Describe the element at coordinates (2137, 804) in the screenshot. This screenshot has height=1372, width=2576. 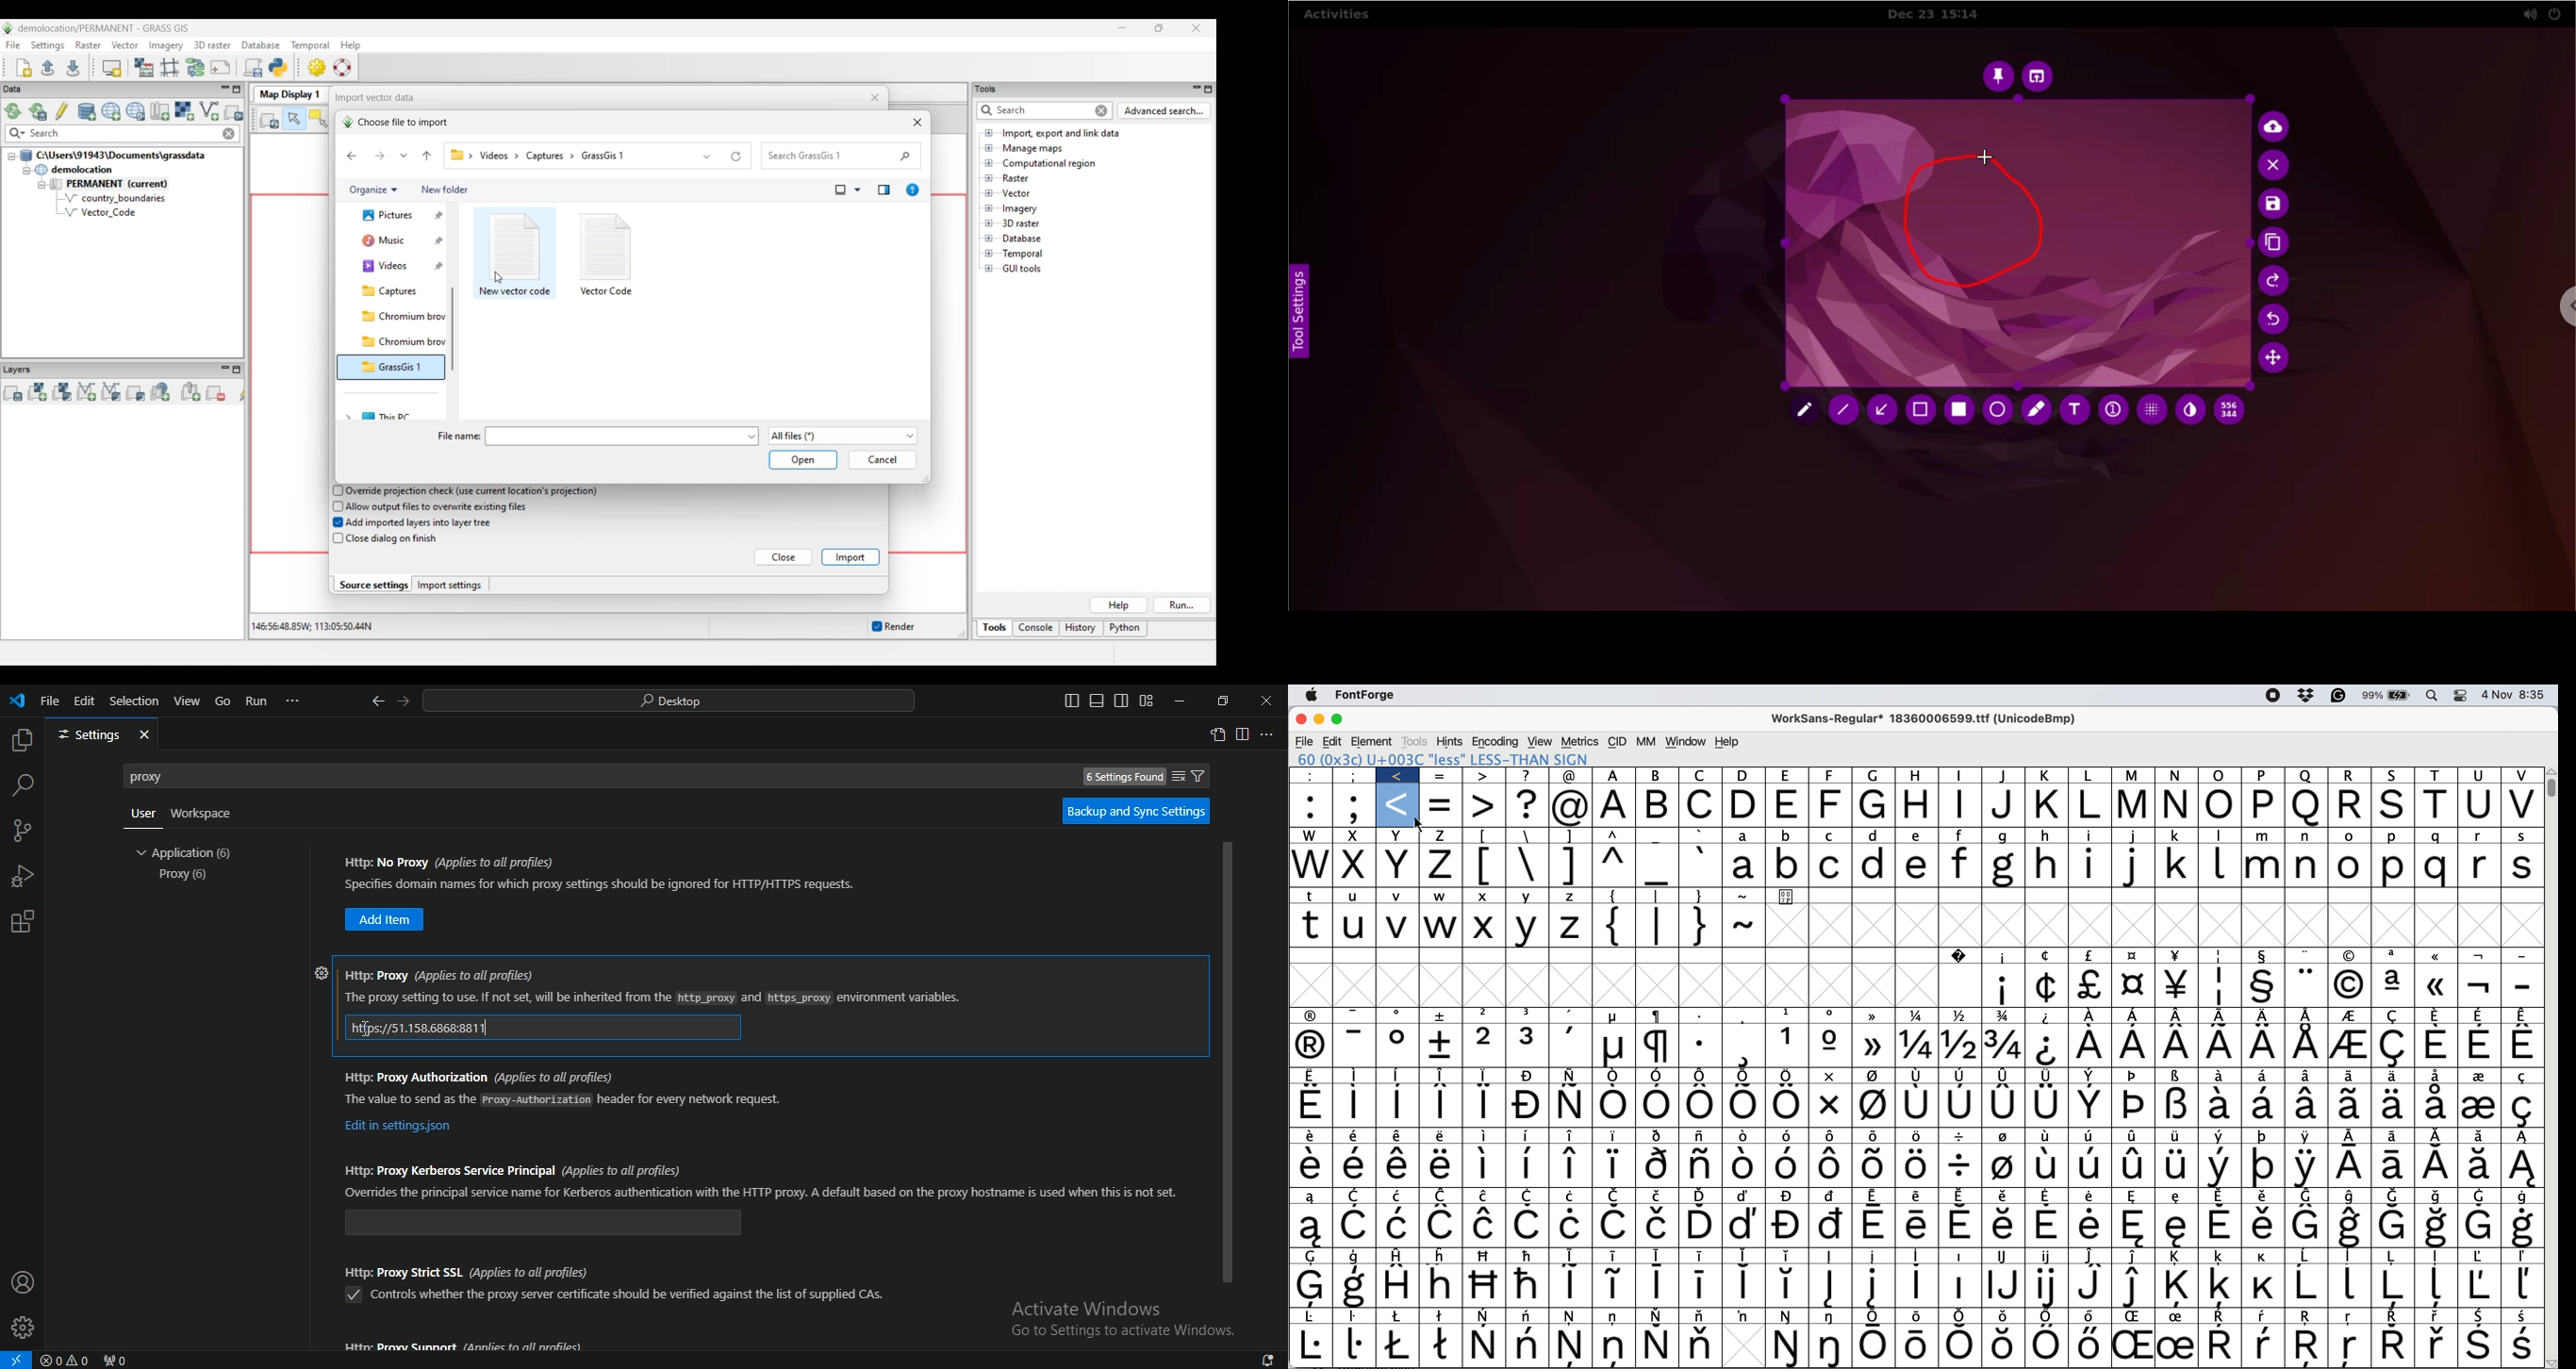
I see `m` at that location.